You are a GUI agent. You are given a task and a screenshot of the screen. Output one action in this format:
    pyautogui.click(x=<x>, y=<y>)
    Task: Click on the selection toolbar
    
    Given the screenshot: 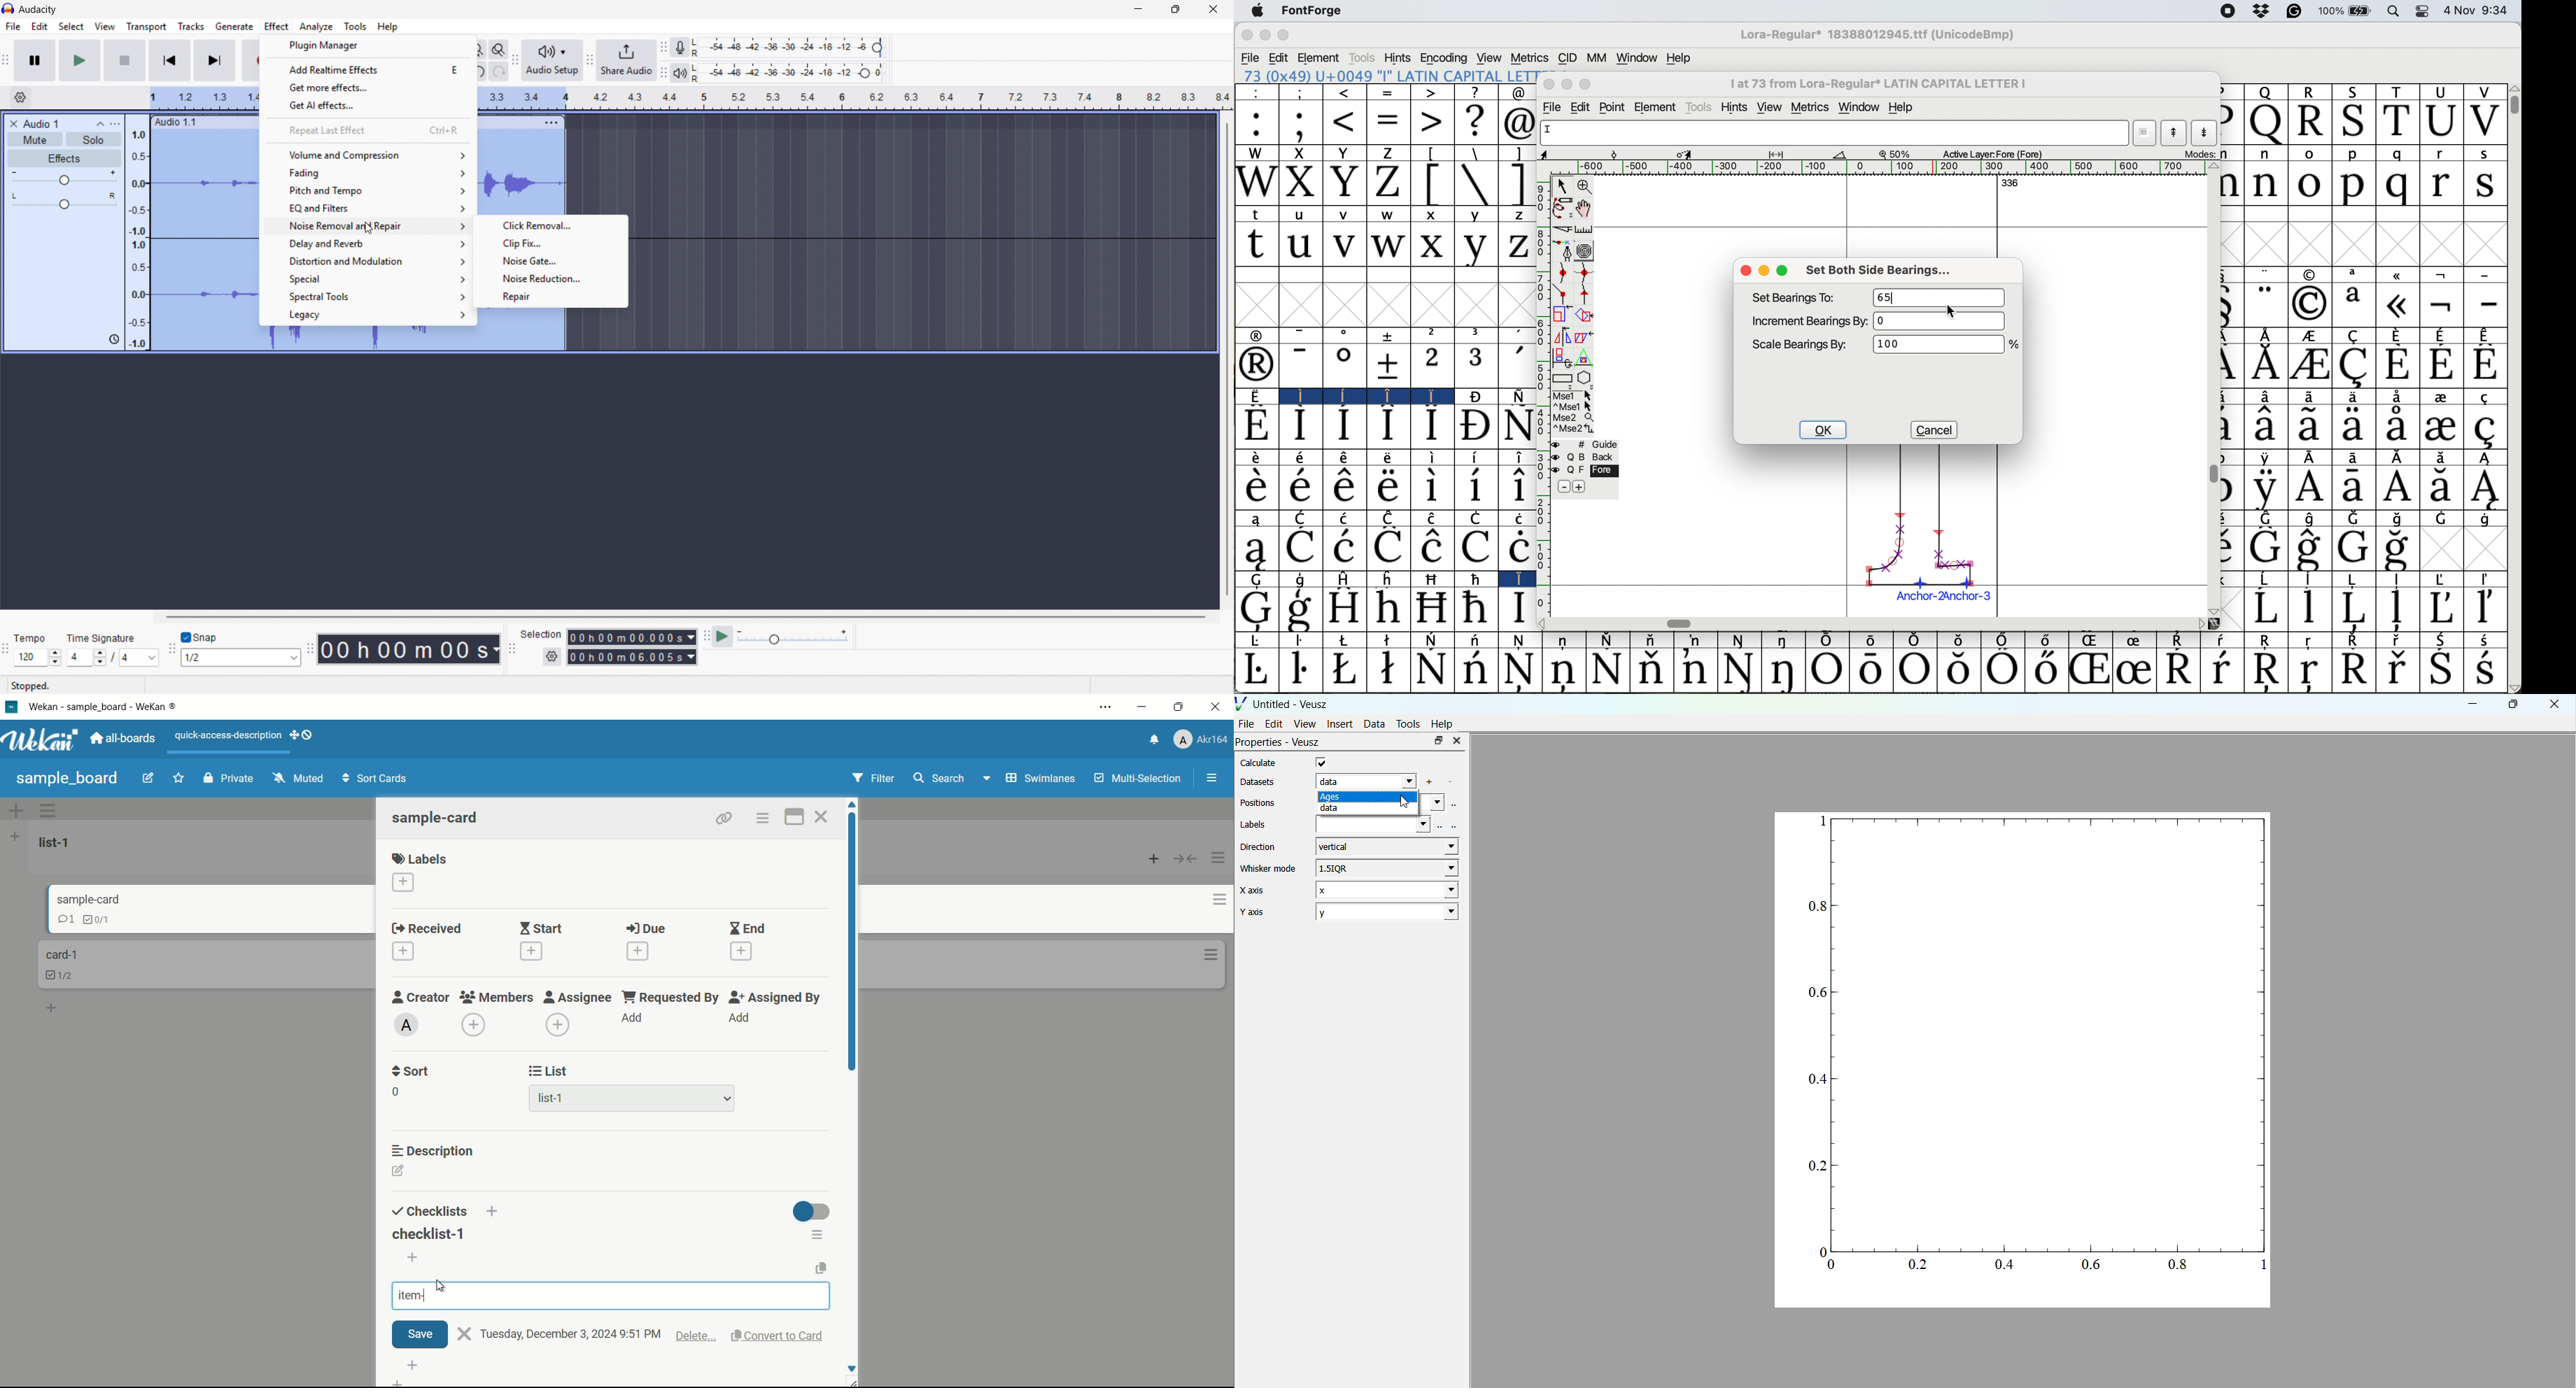 What is the action you would take?
    pyautogui.click(x=512, y=649)
    